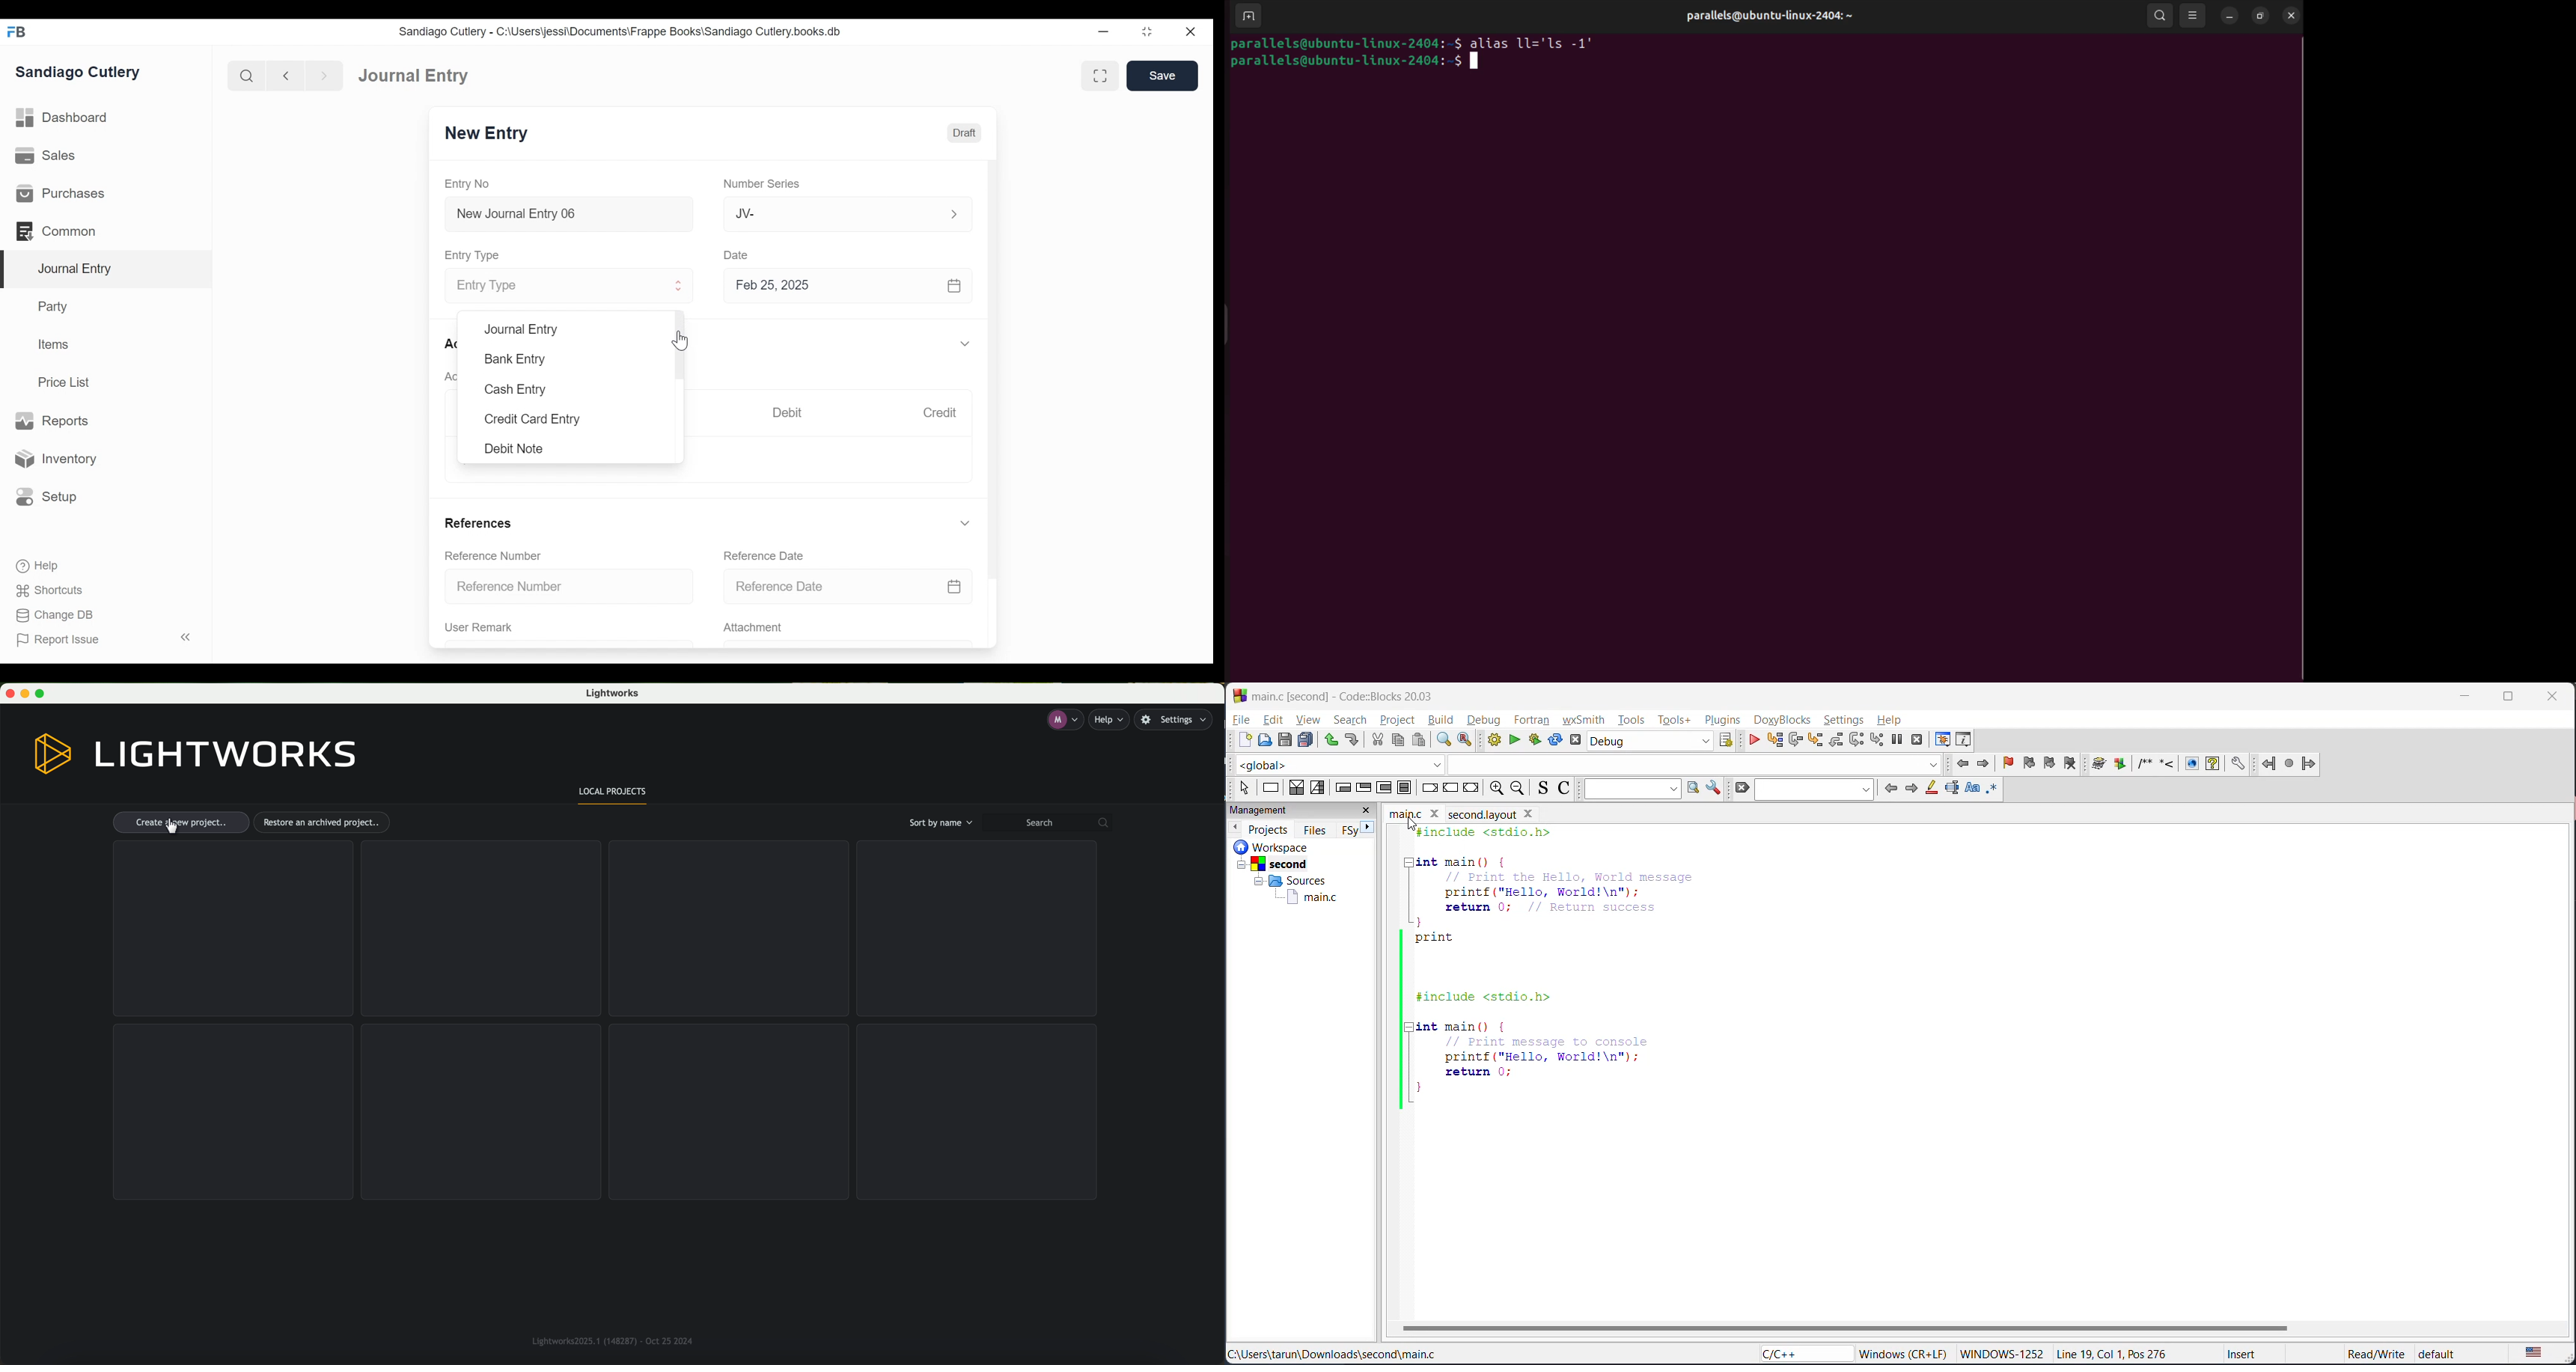  What do you see at coordinates (57, 617) in the screenshot?
I see `Change DB` at bounding box center [57, 617].